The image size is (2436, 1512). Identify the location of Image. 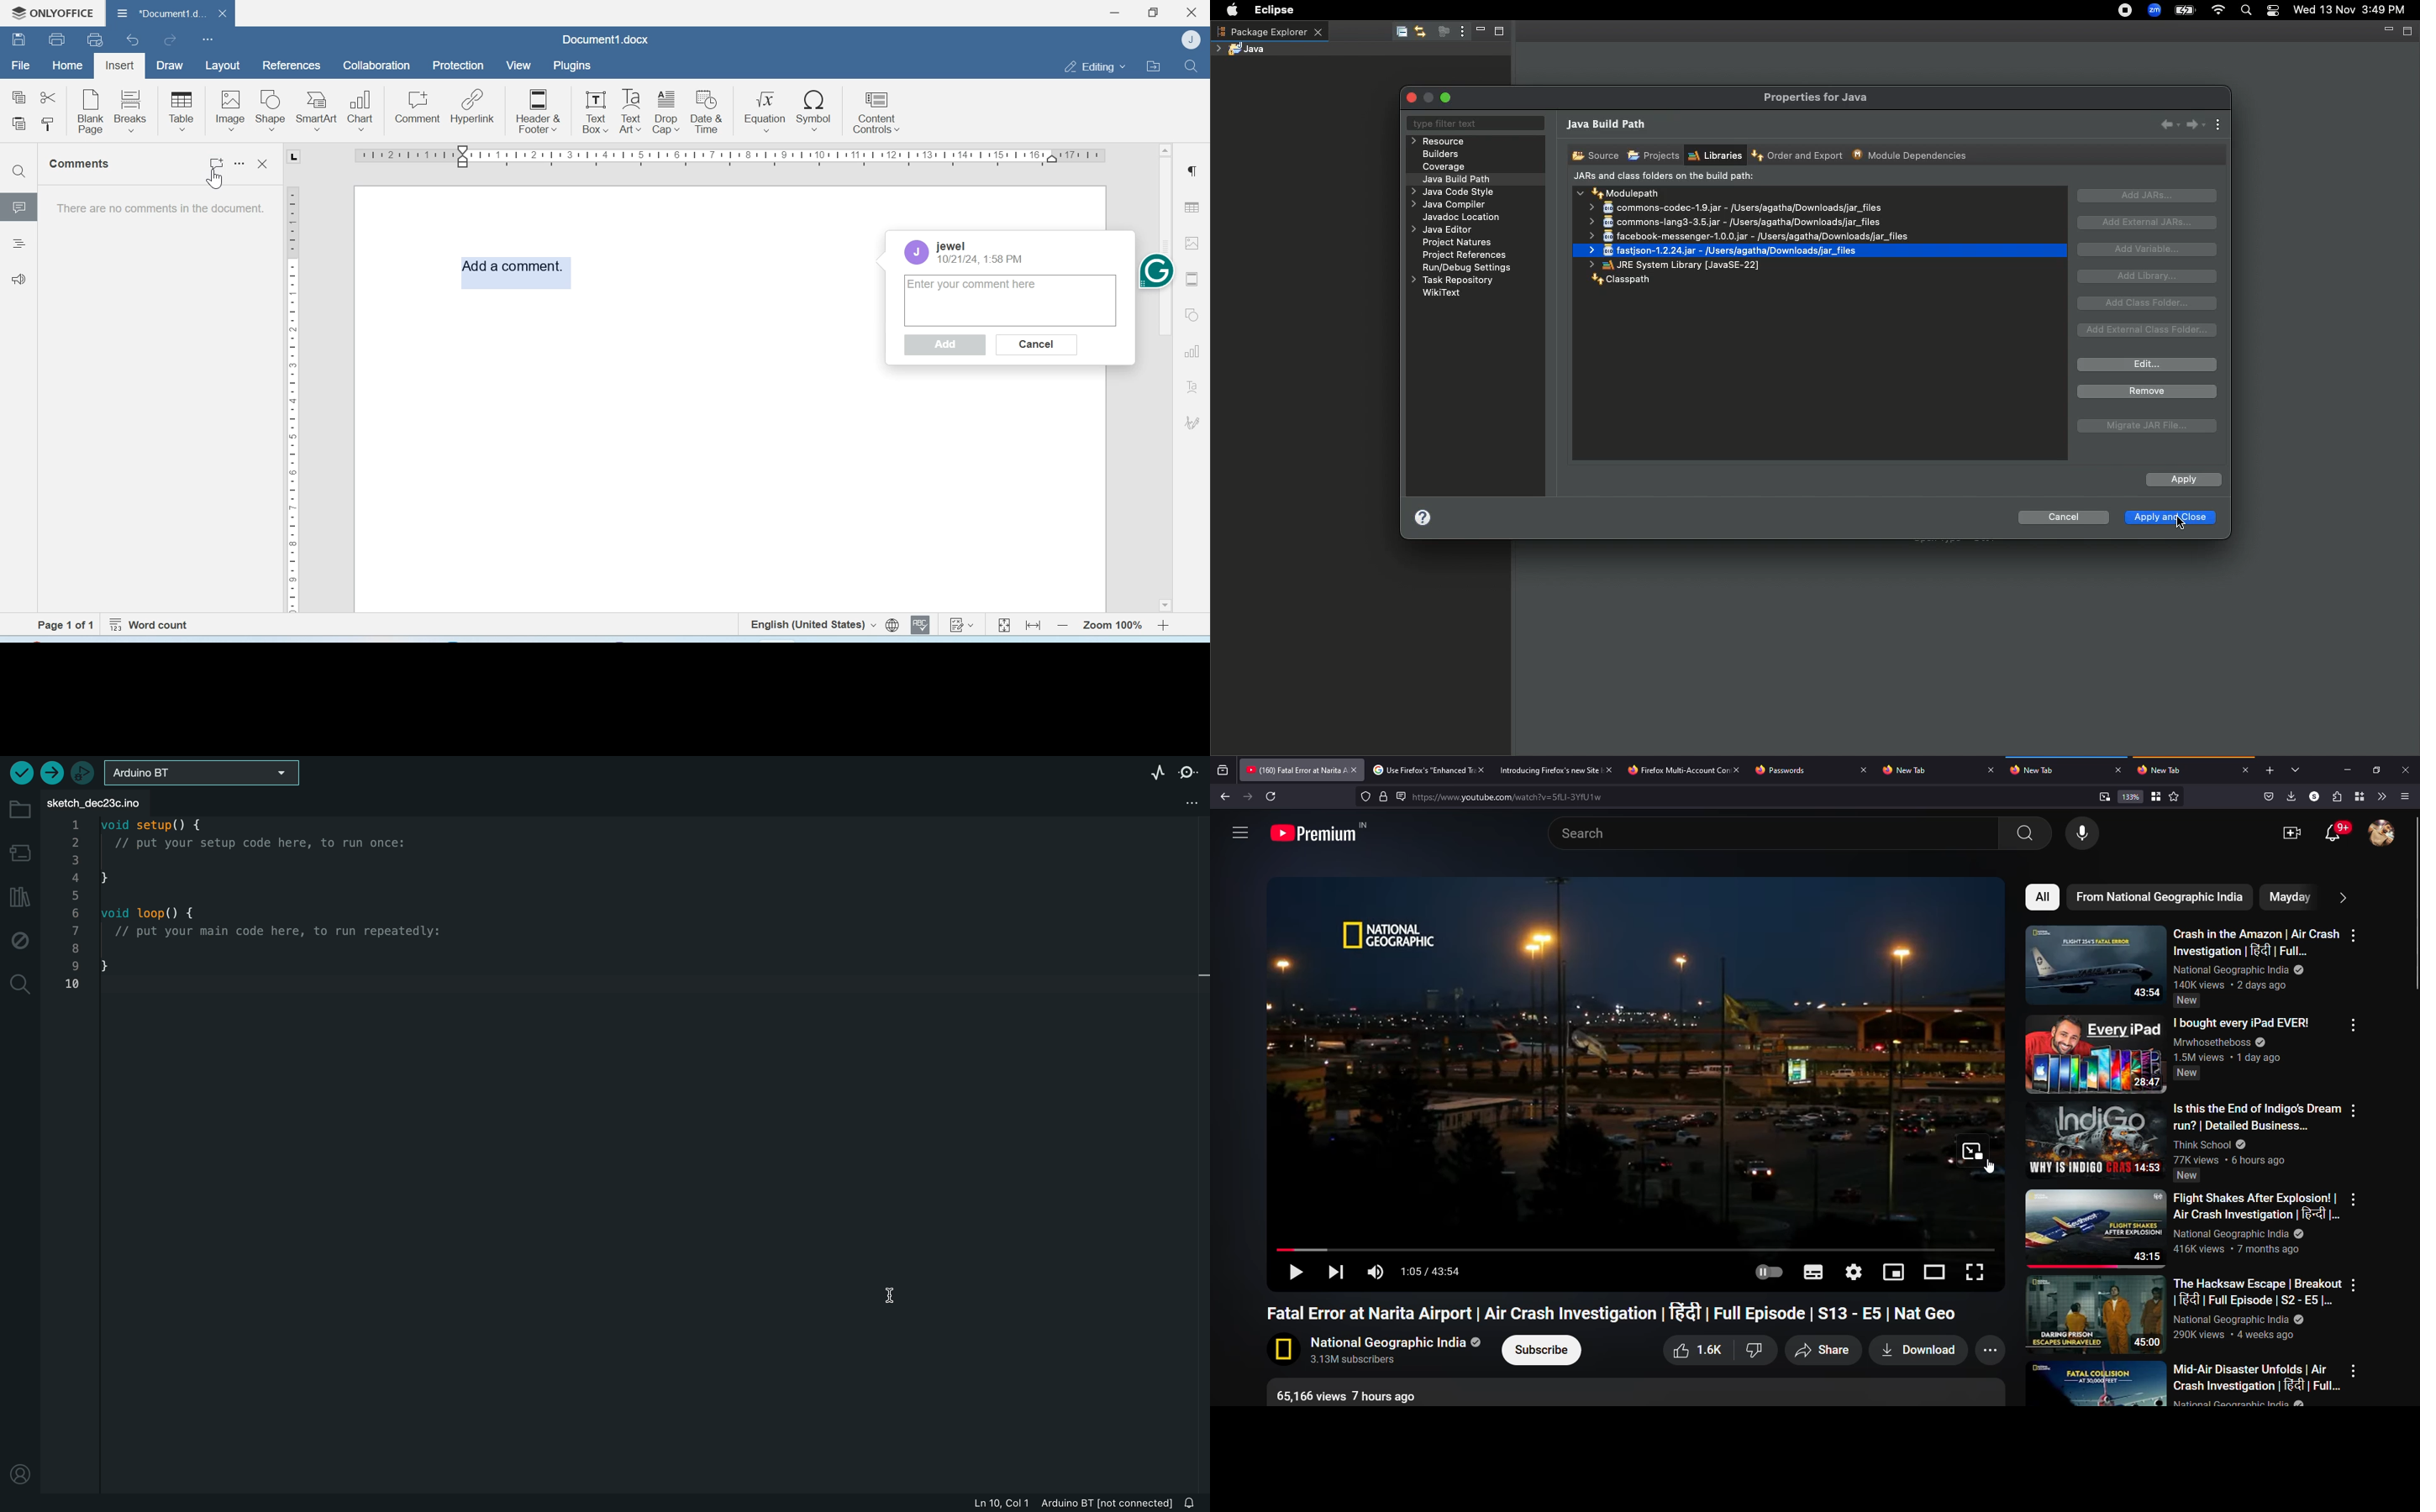
(229, 110).